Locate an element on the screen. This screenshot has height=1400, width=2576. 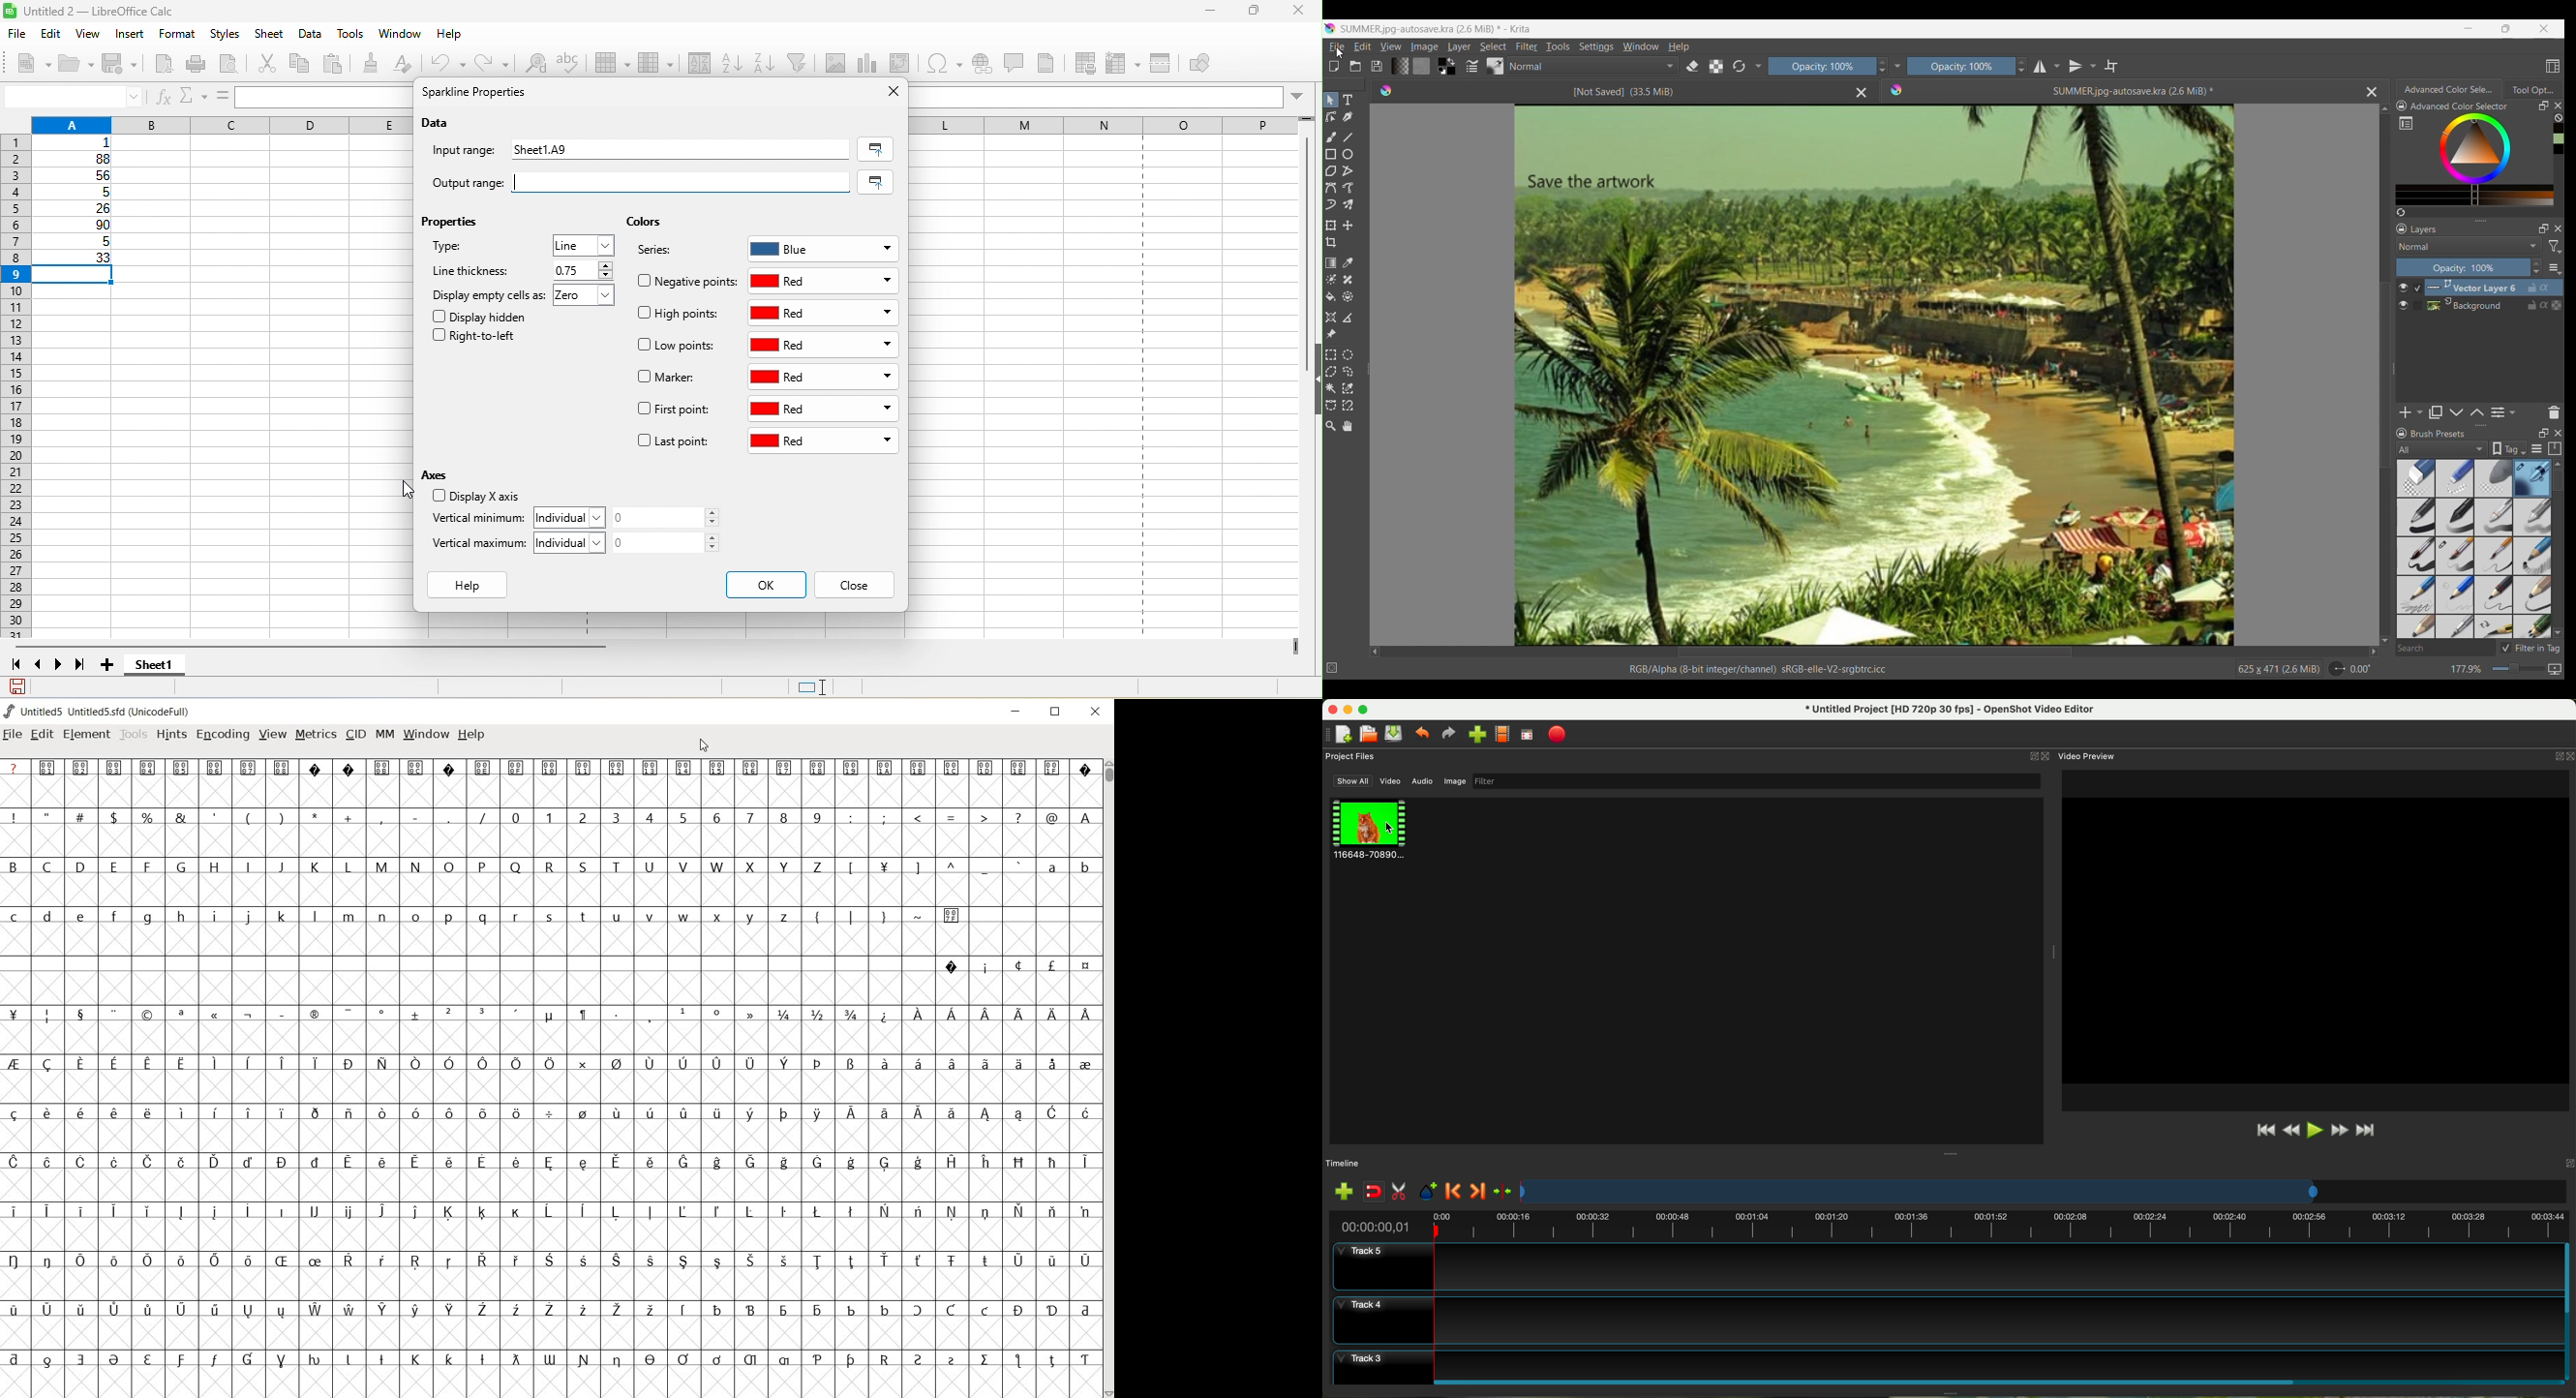
column is located at coordinates (218, 123).